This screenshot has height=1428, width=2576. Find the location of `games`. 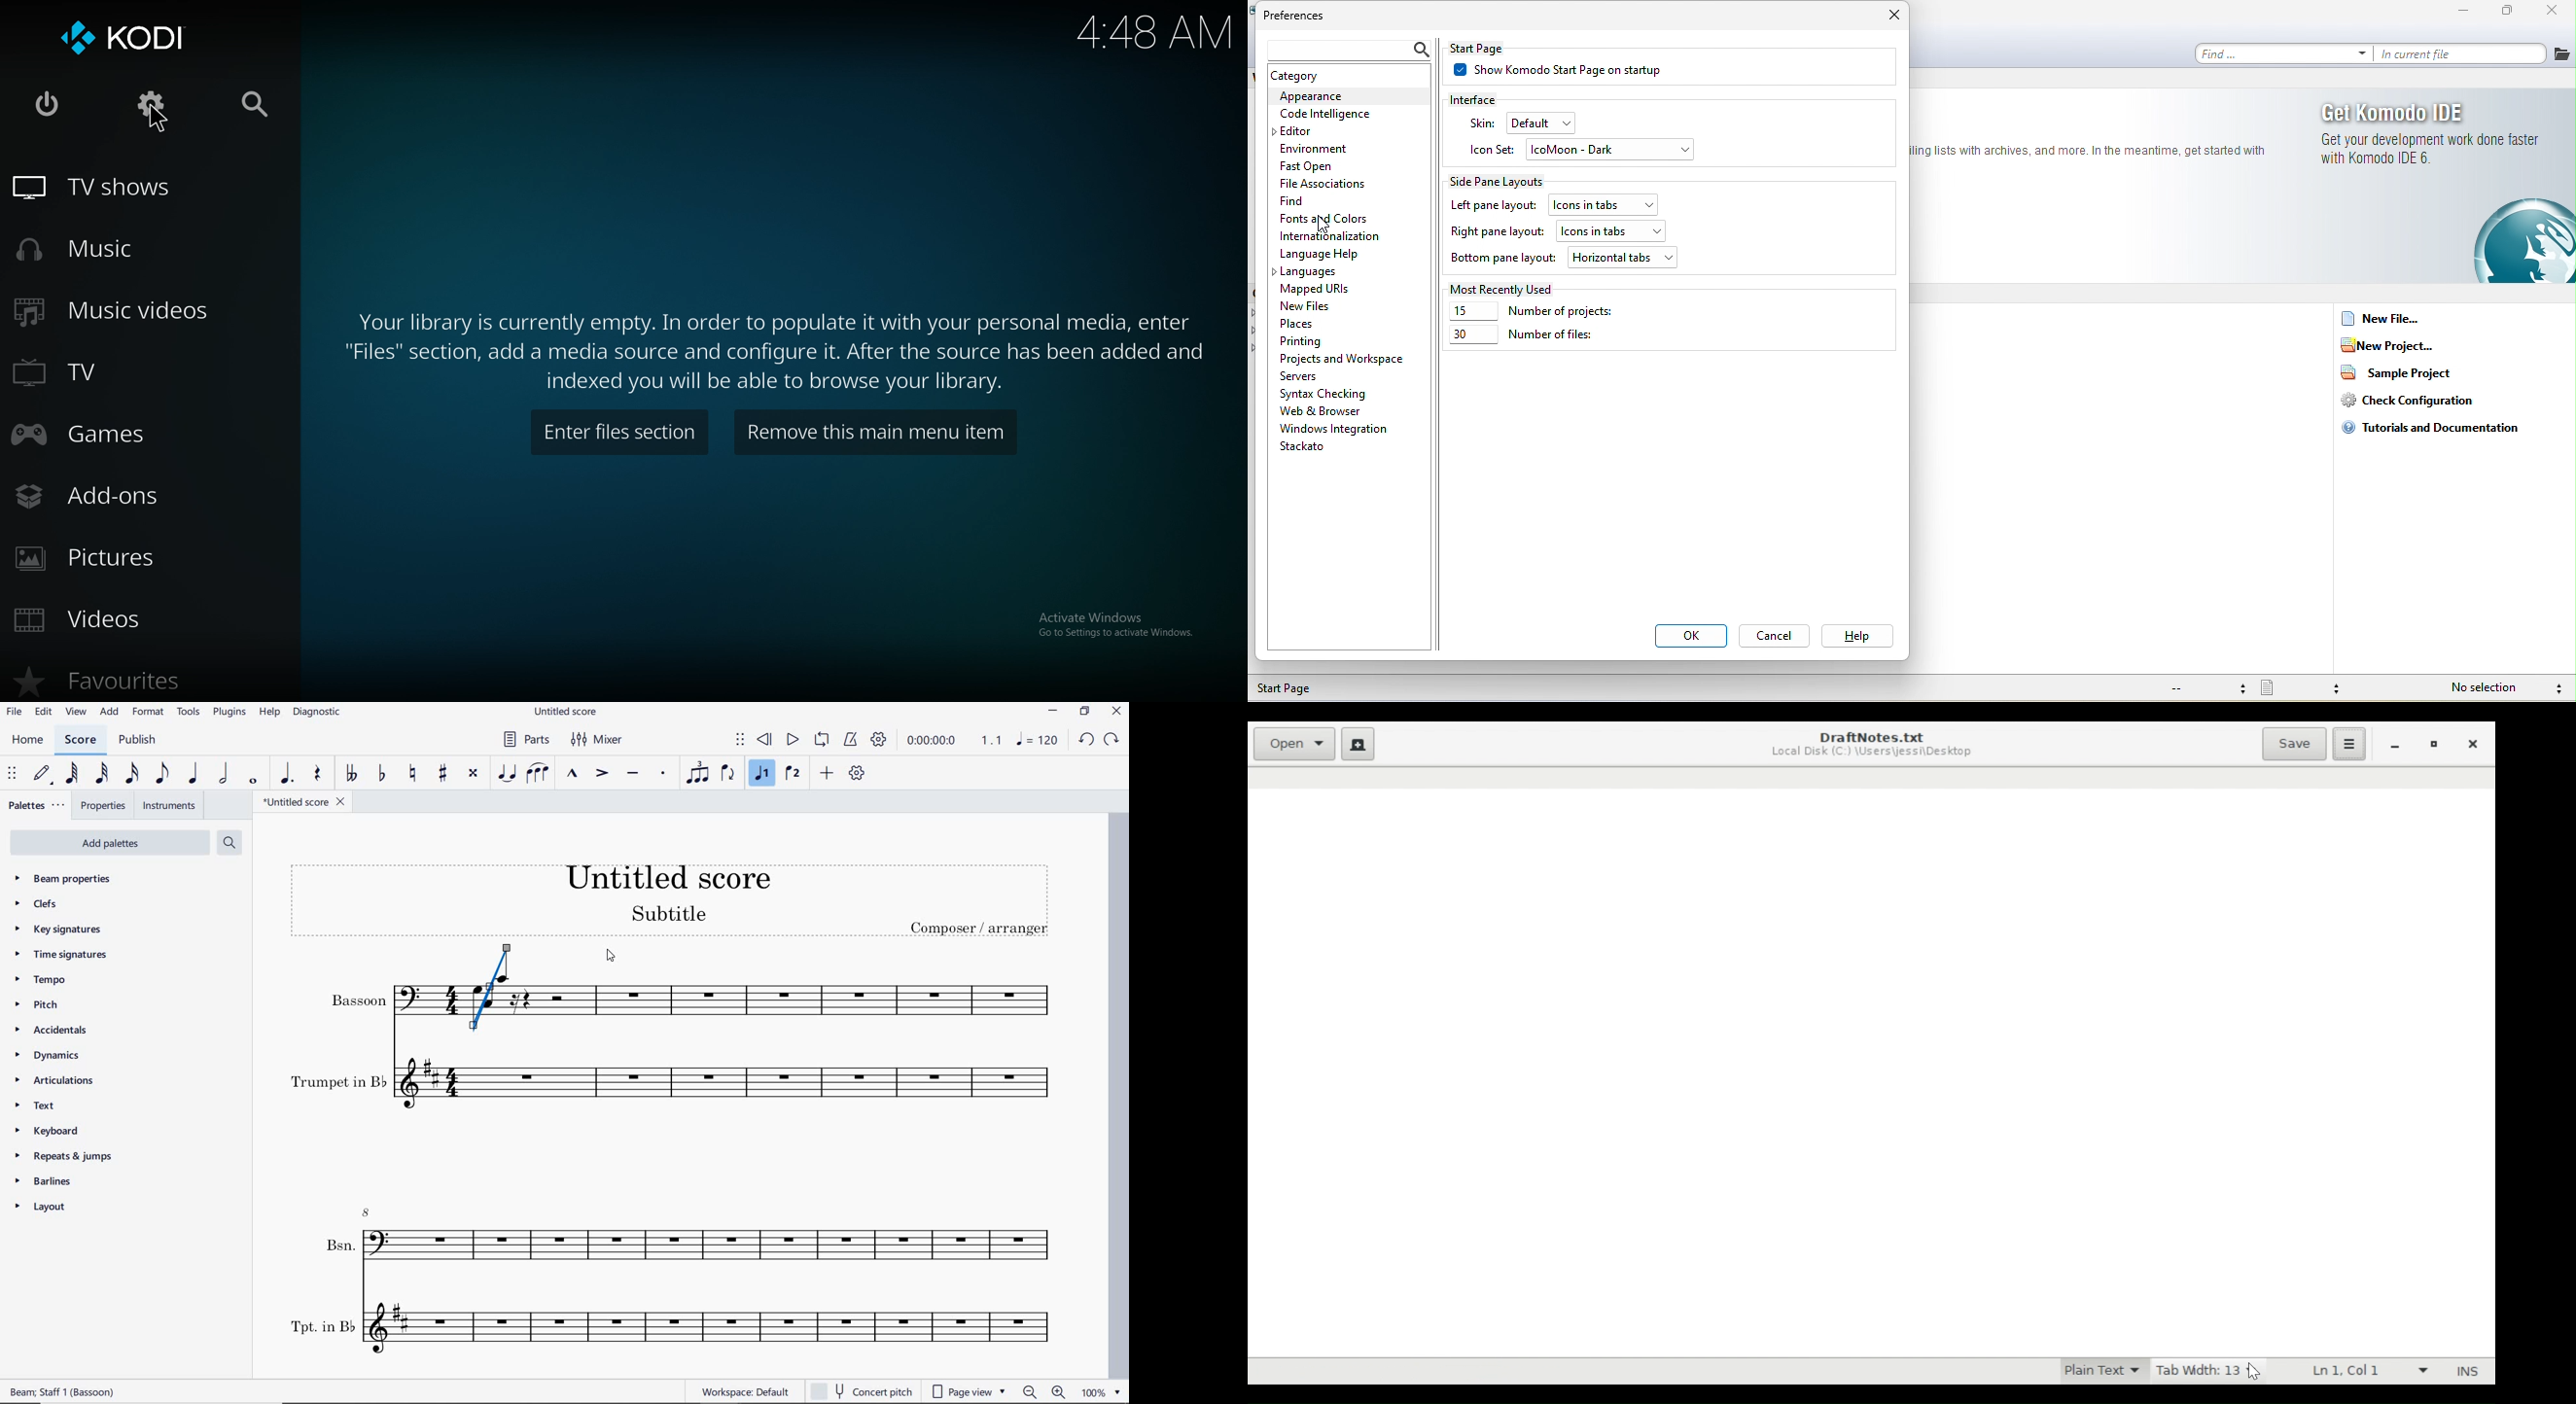

games is located at coordinates (105, 436).